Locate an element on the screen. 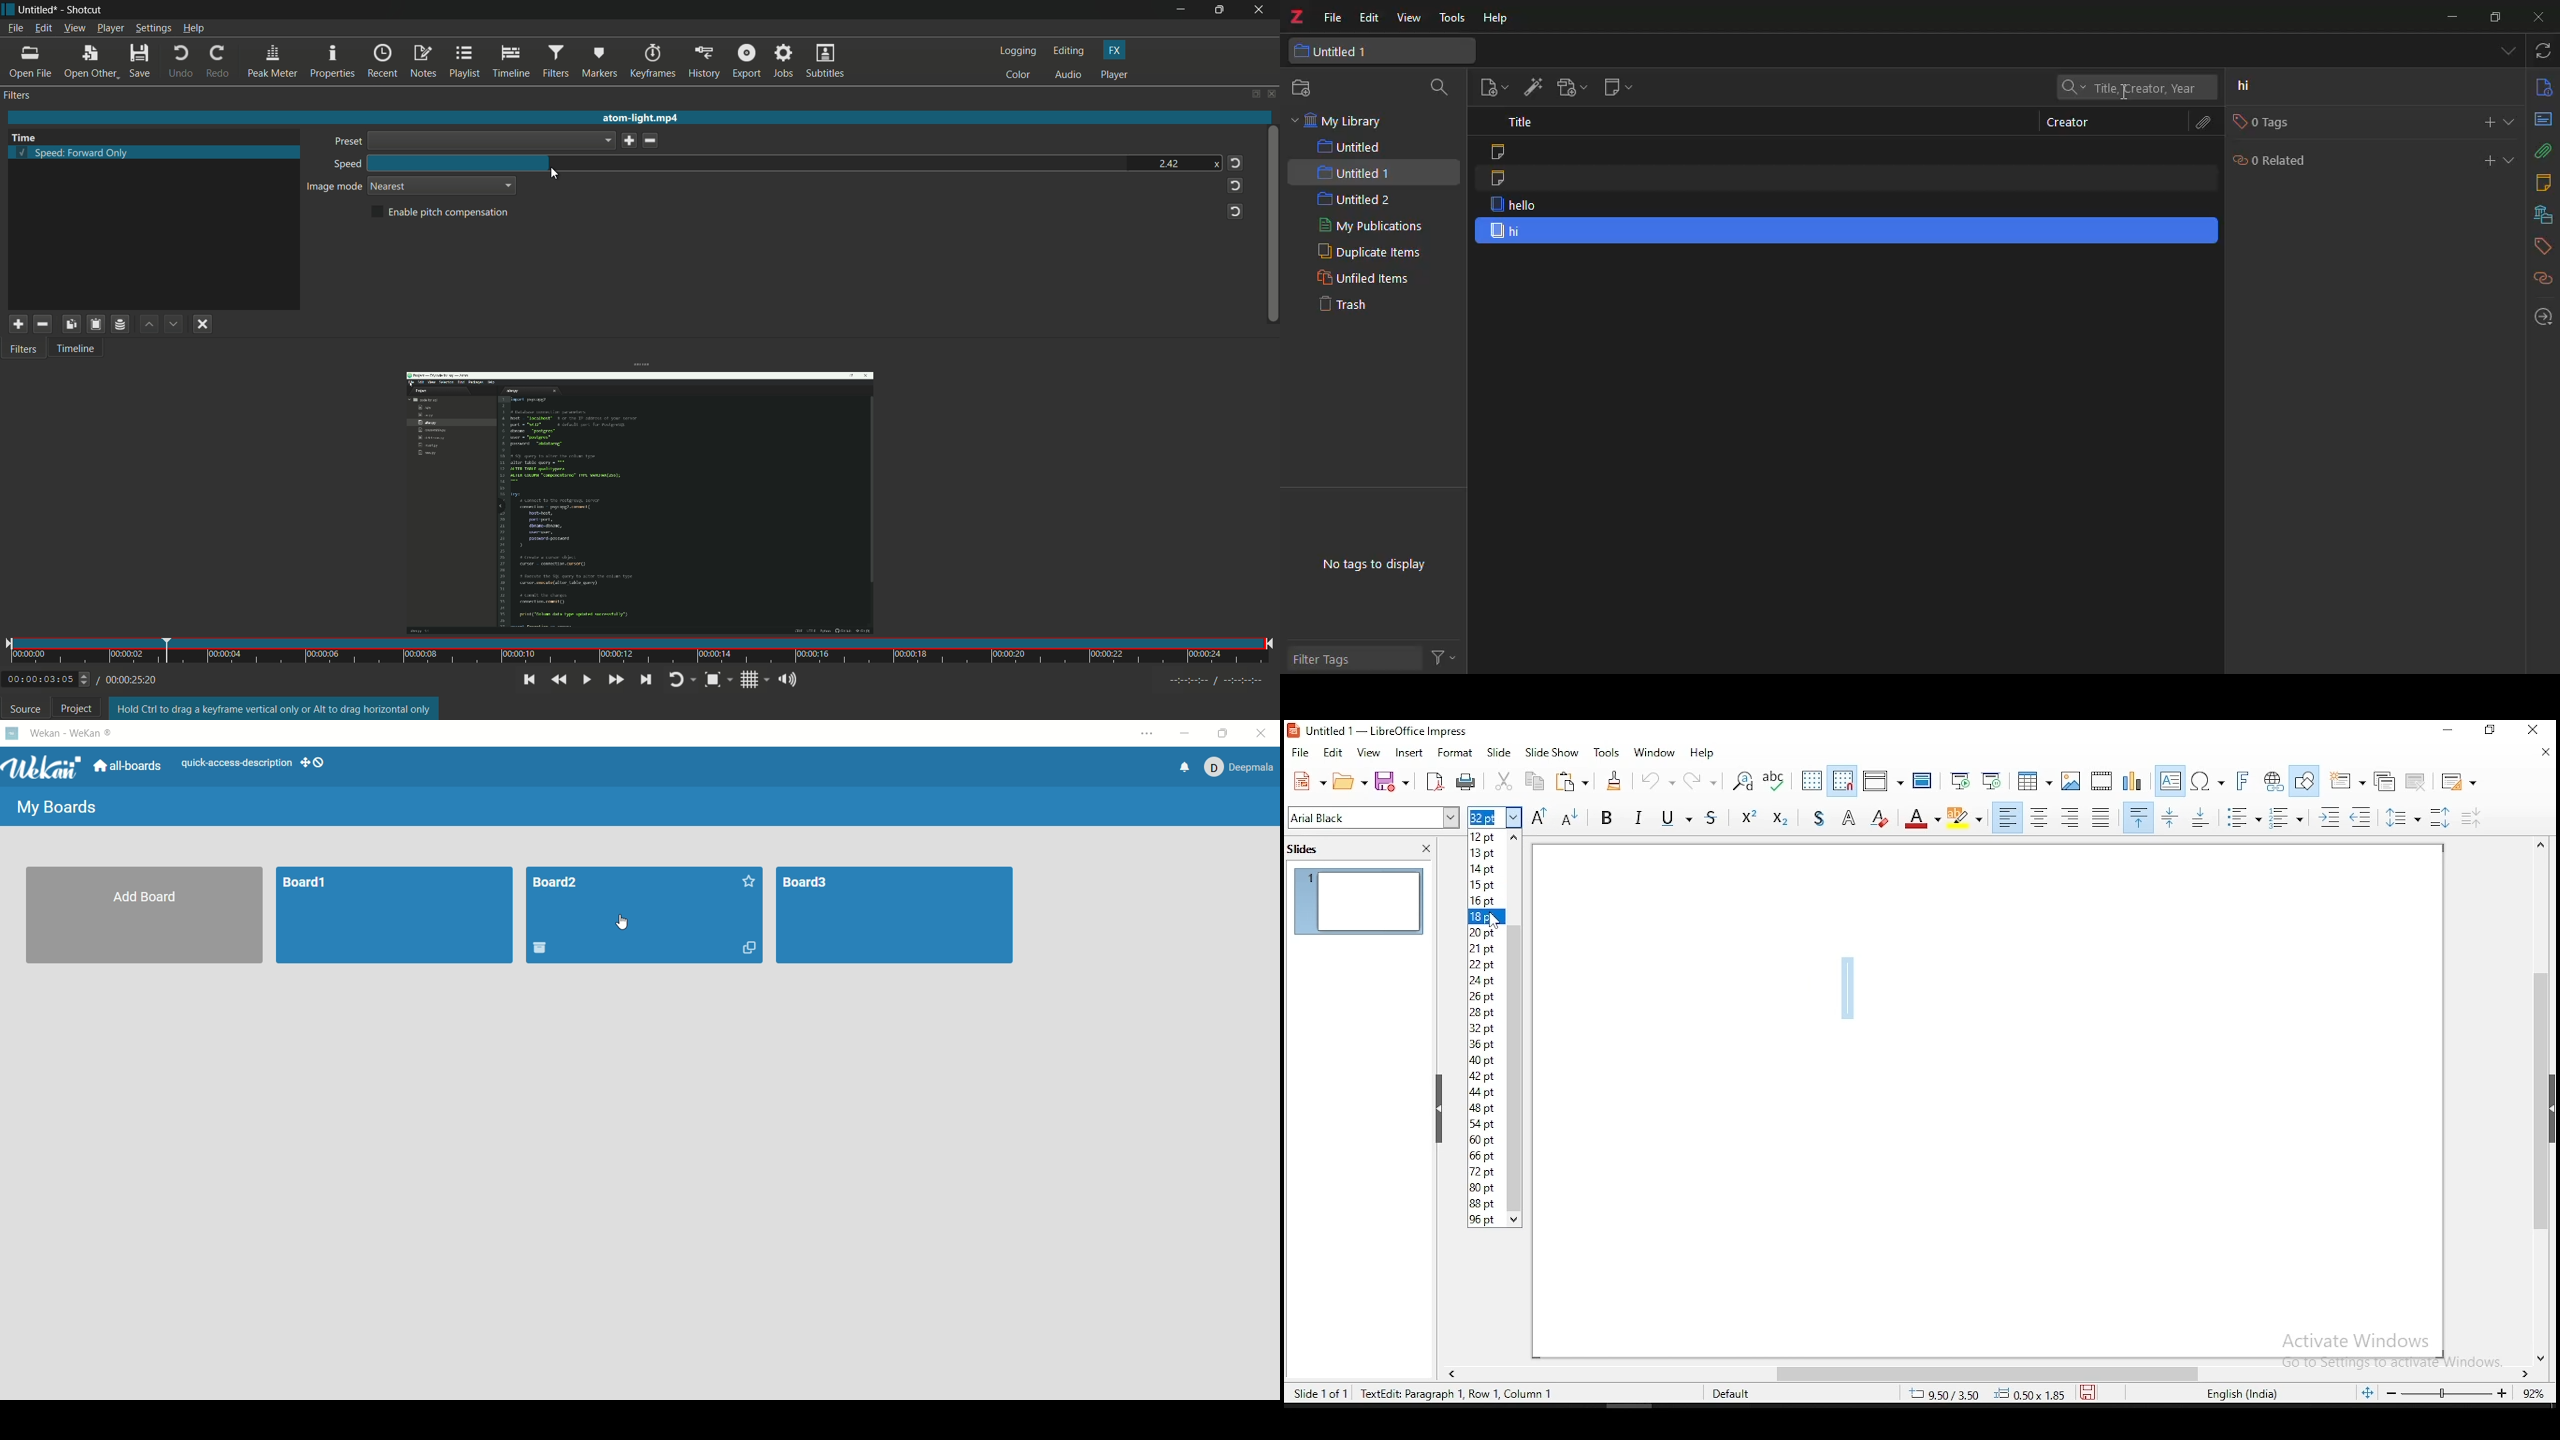 Image resolution: width=2576 pixels, height=1456 pixels. locate is located at coordinates (2539, 317).